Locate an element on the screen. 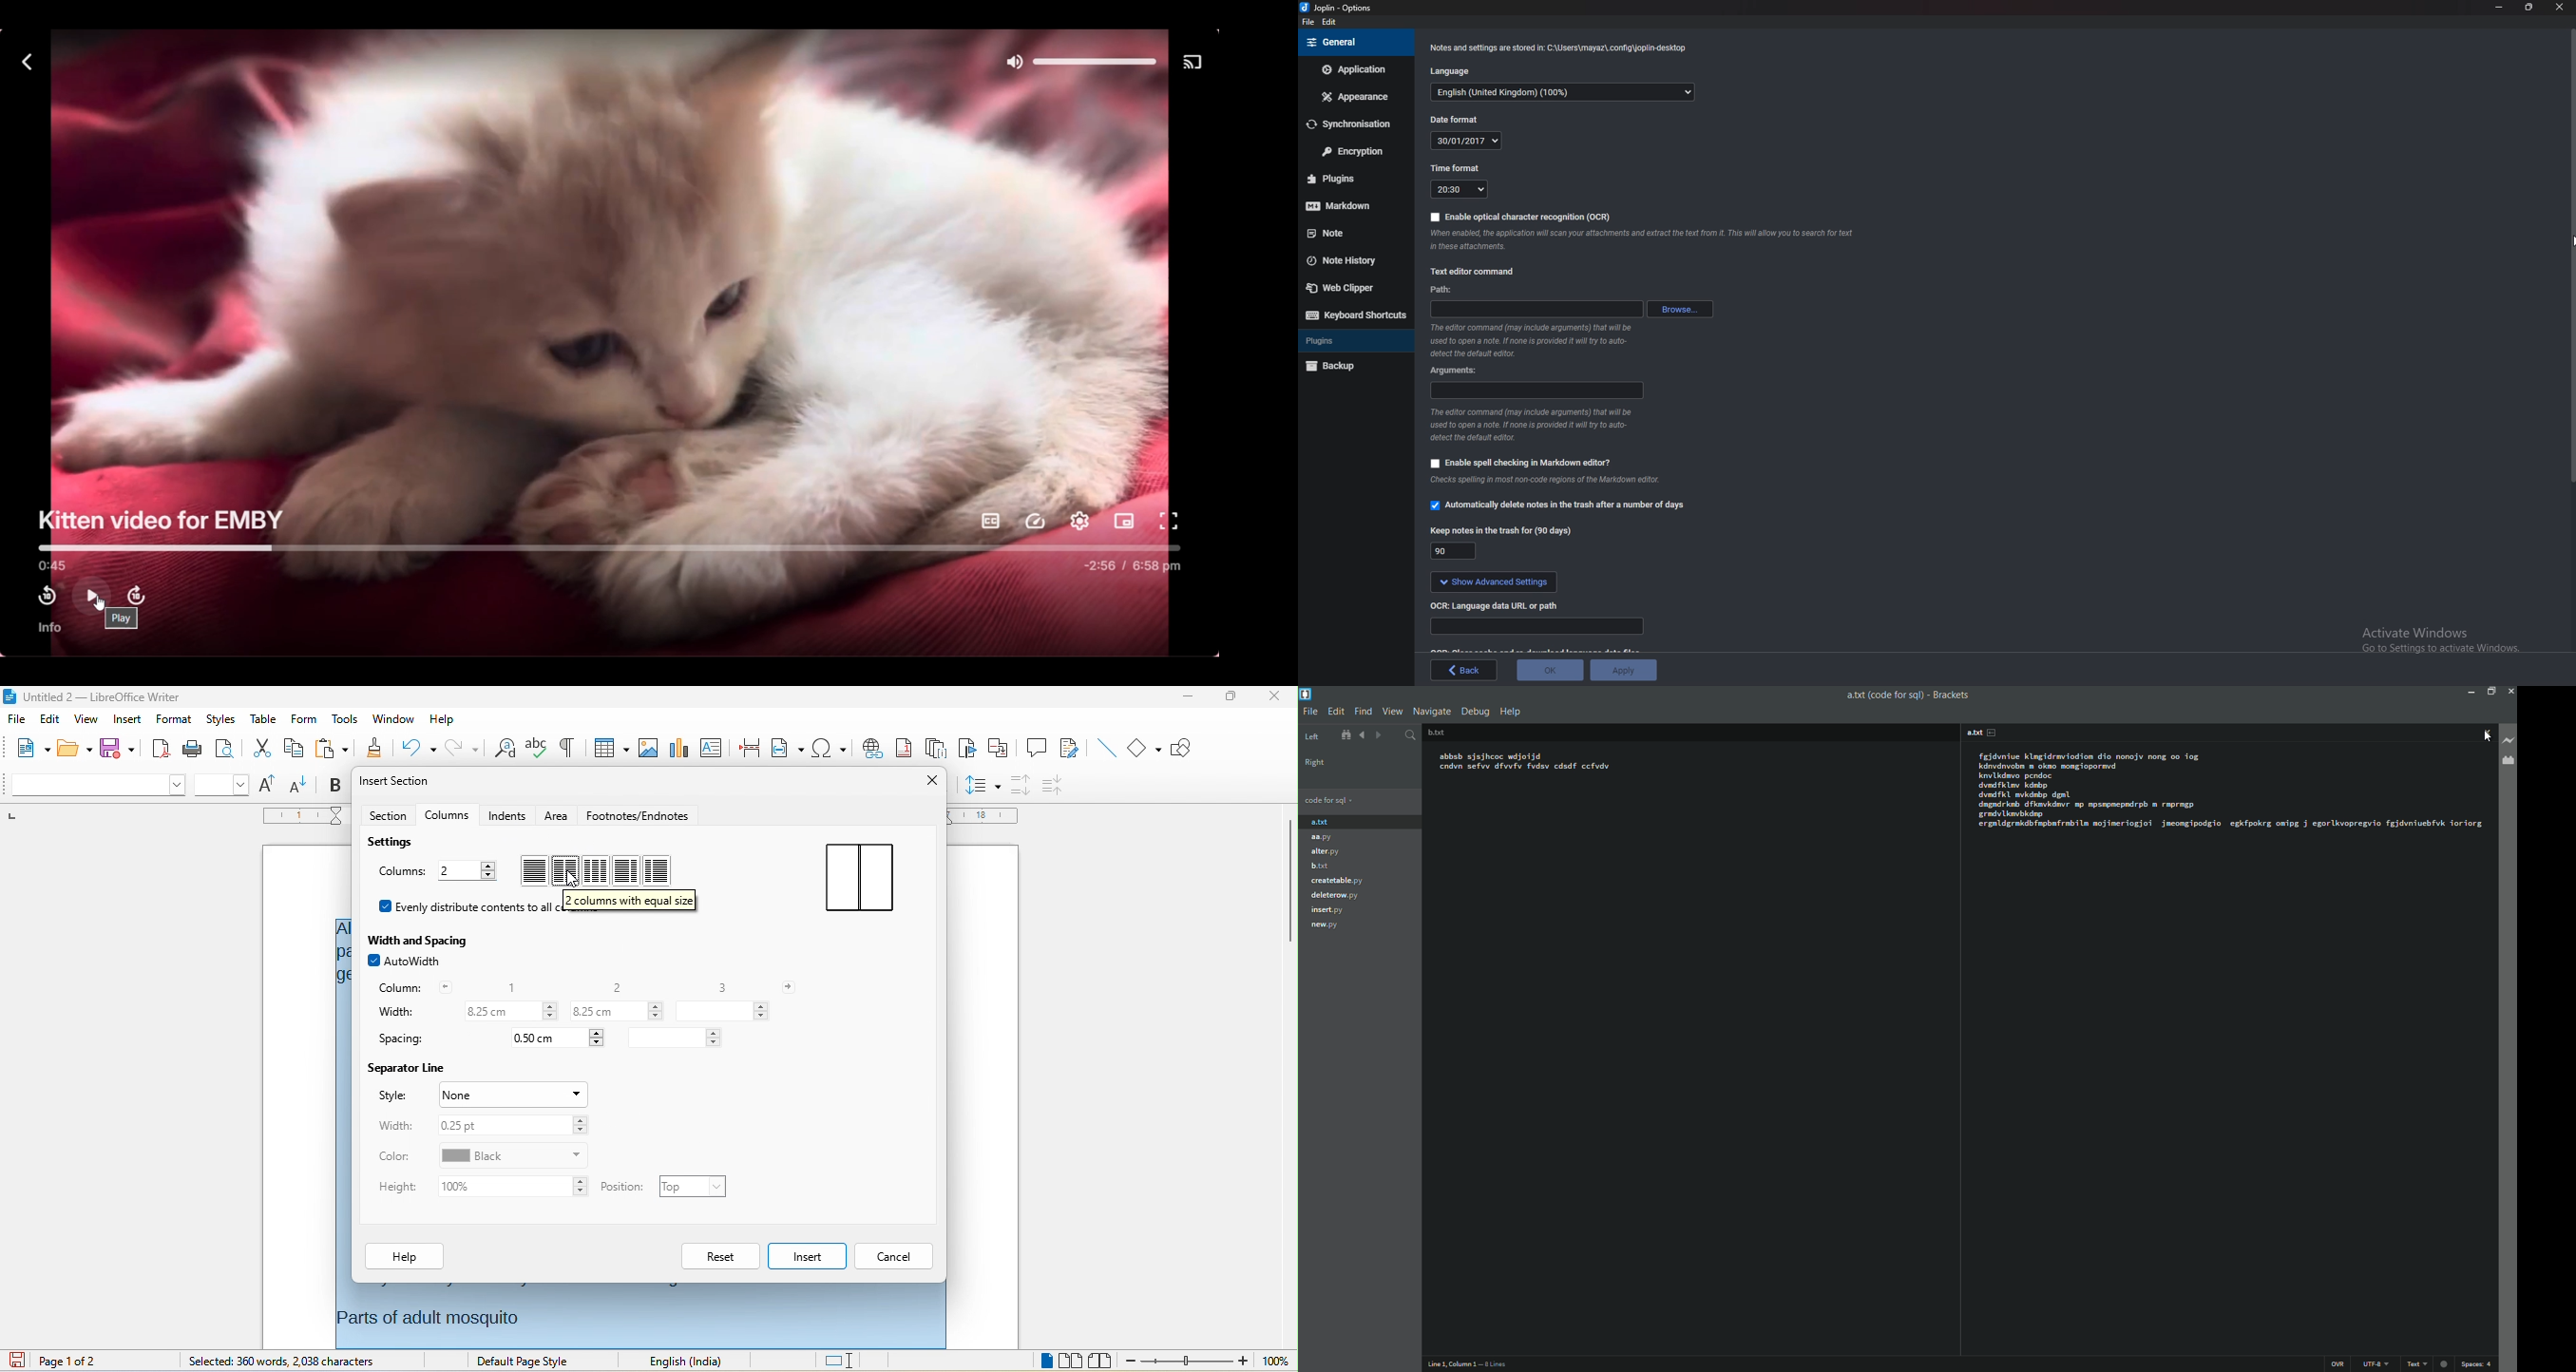 This screenshot has height=1372, width=2576. close document is located at coordinates (2488, 732).